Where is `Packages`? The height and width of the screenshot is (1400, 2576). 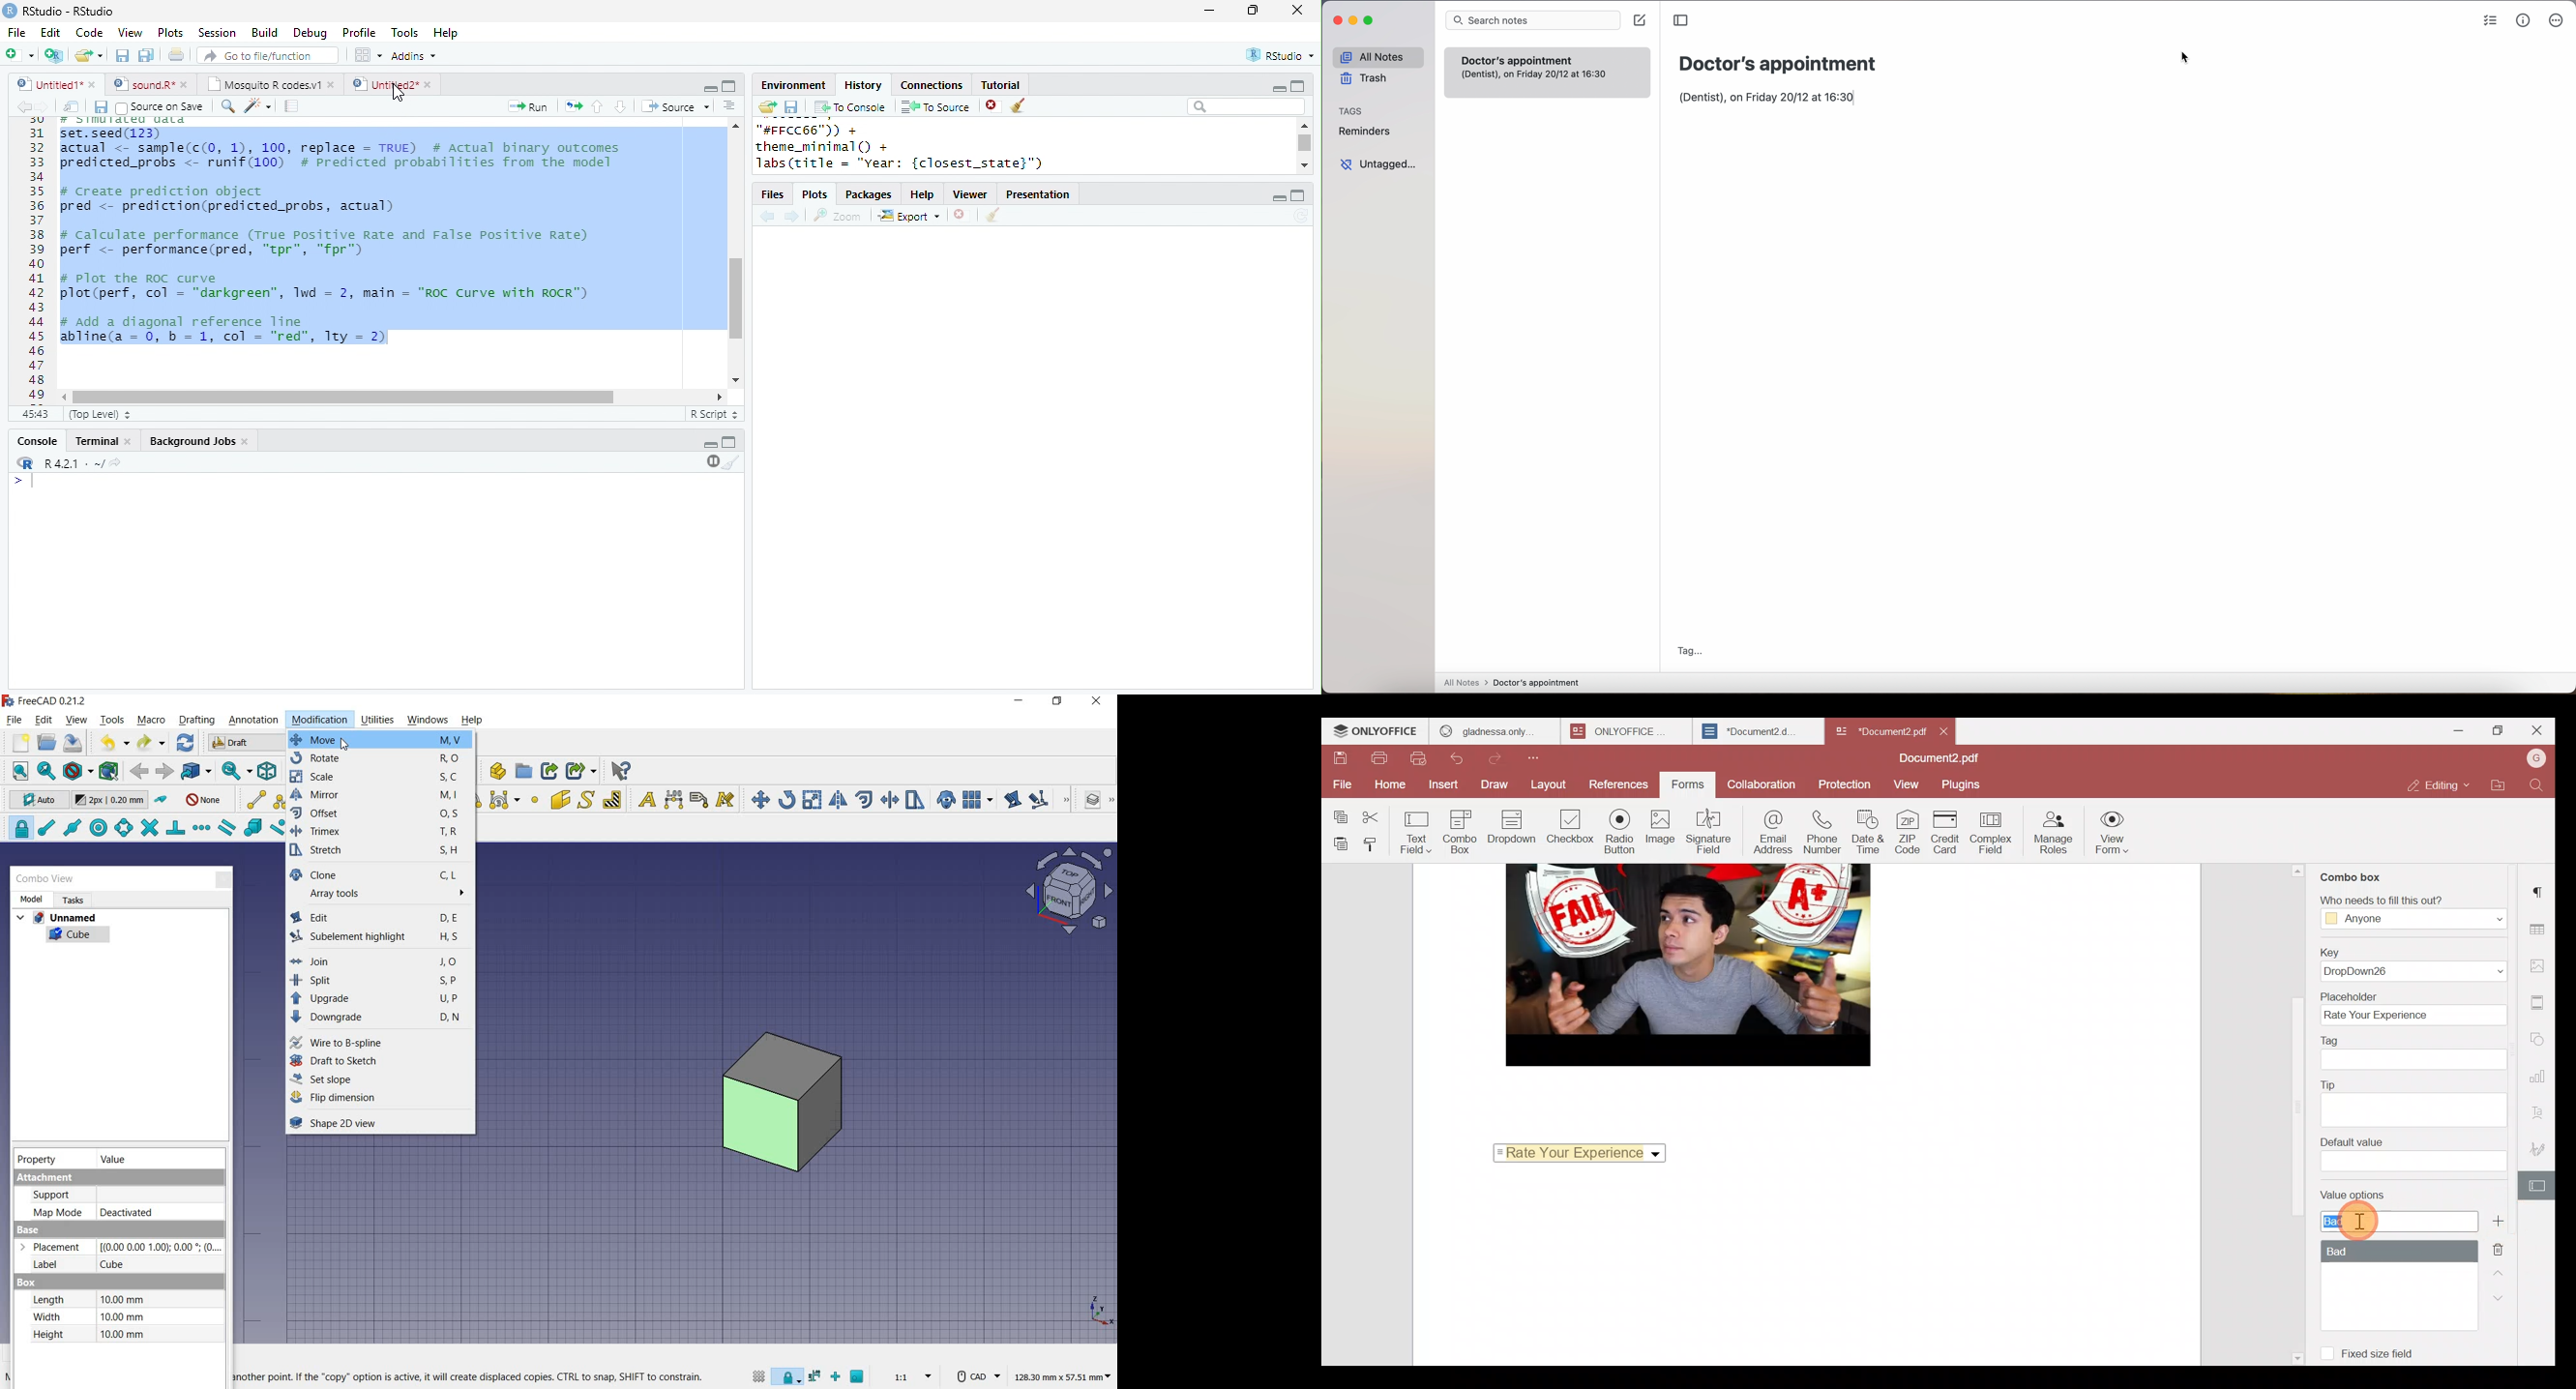
Packages is located at coordinates (869, 195).